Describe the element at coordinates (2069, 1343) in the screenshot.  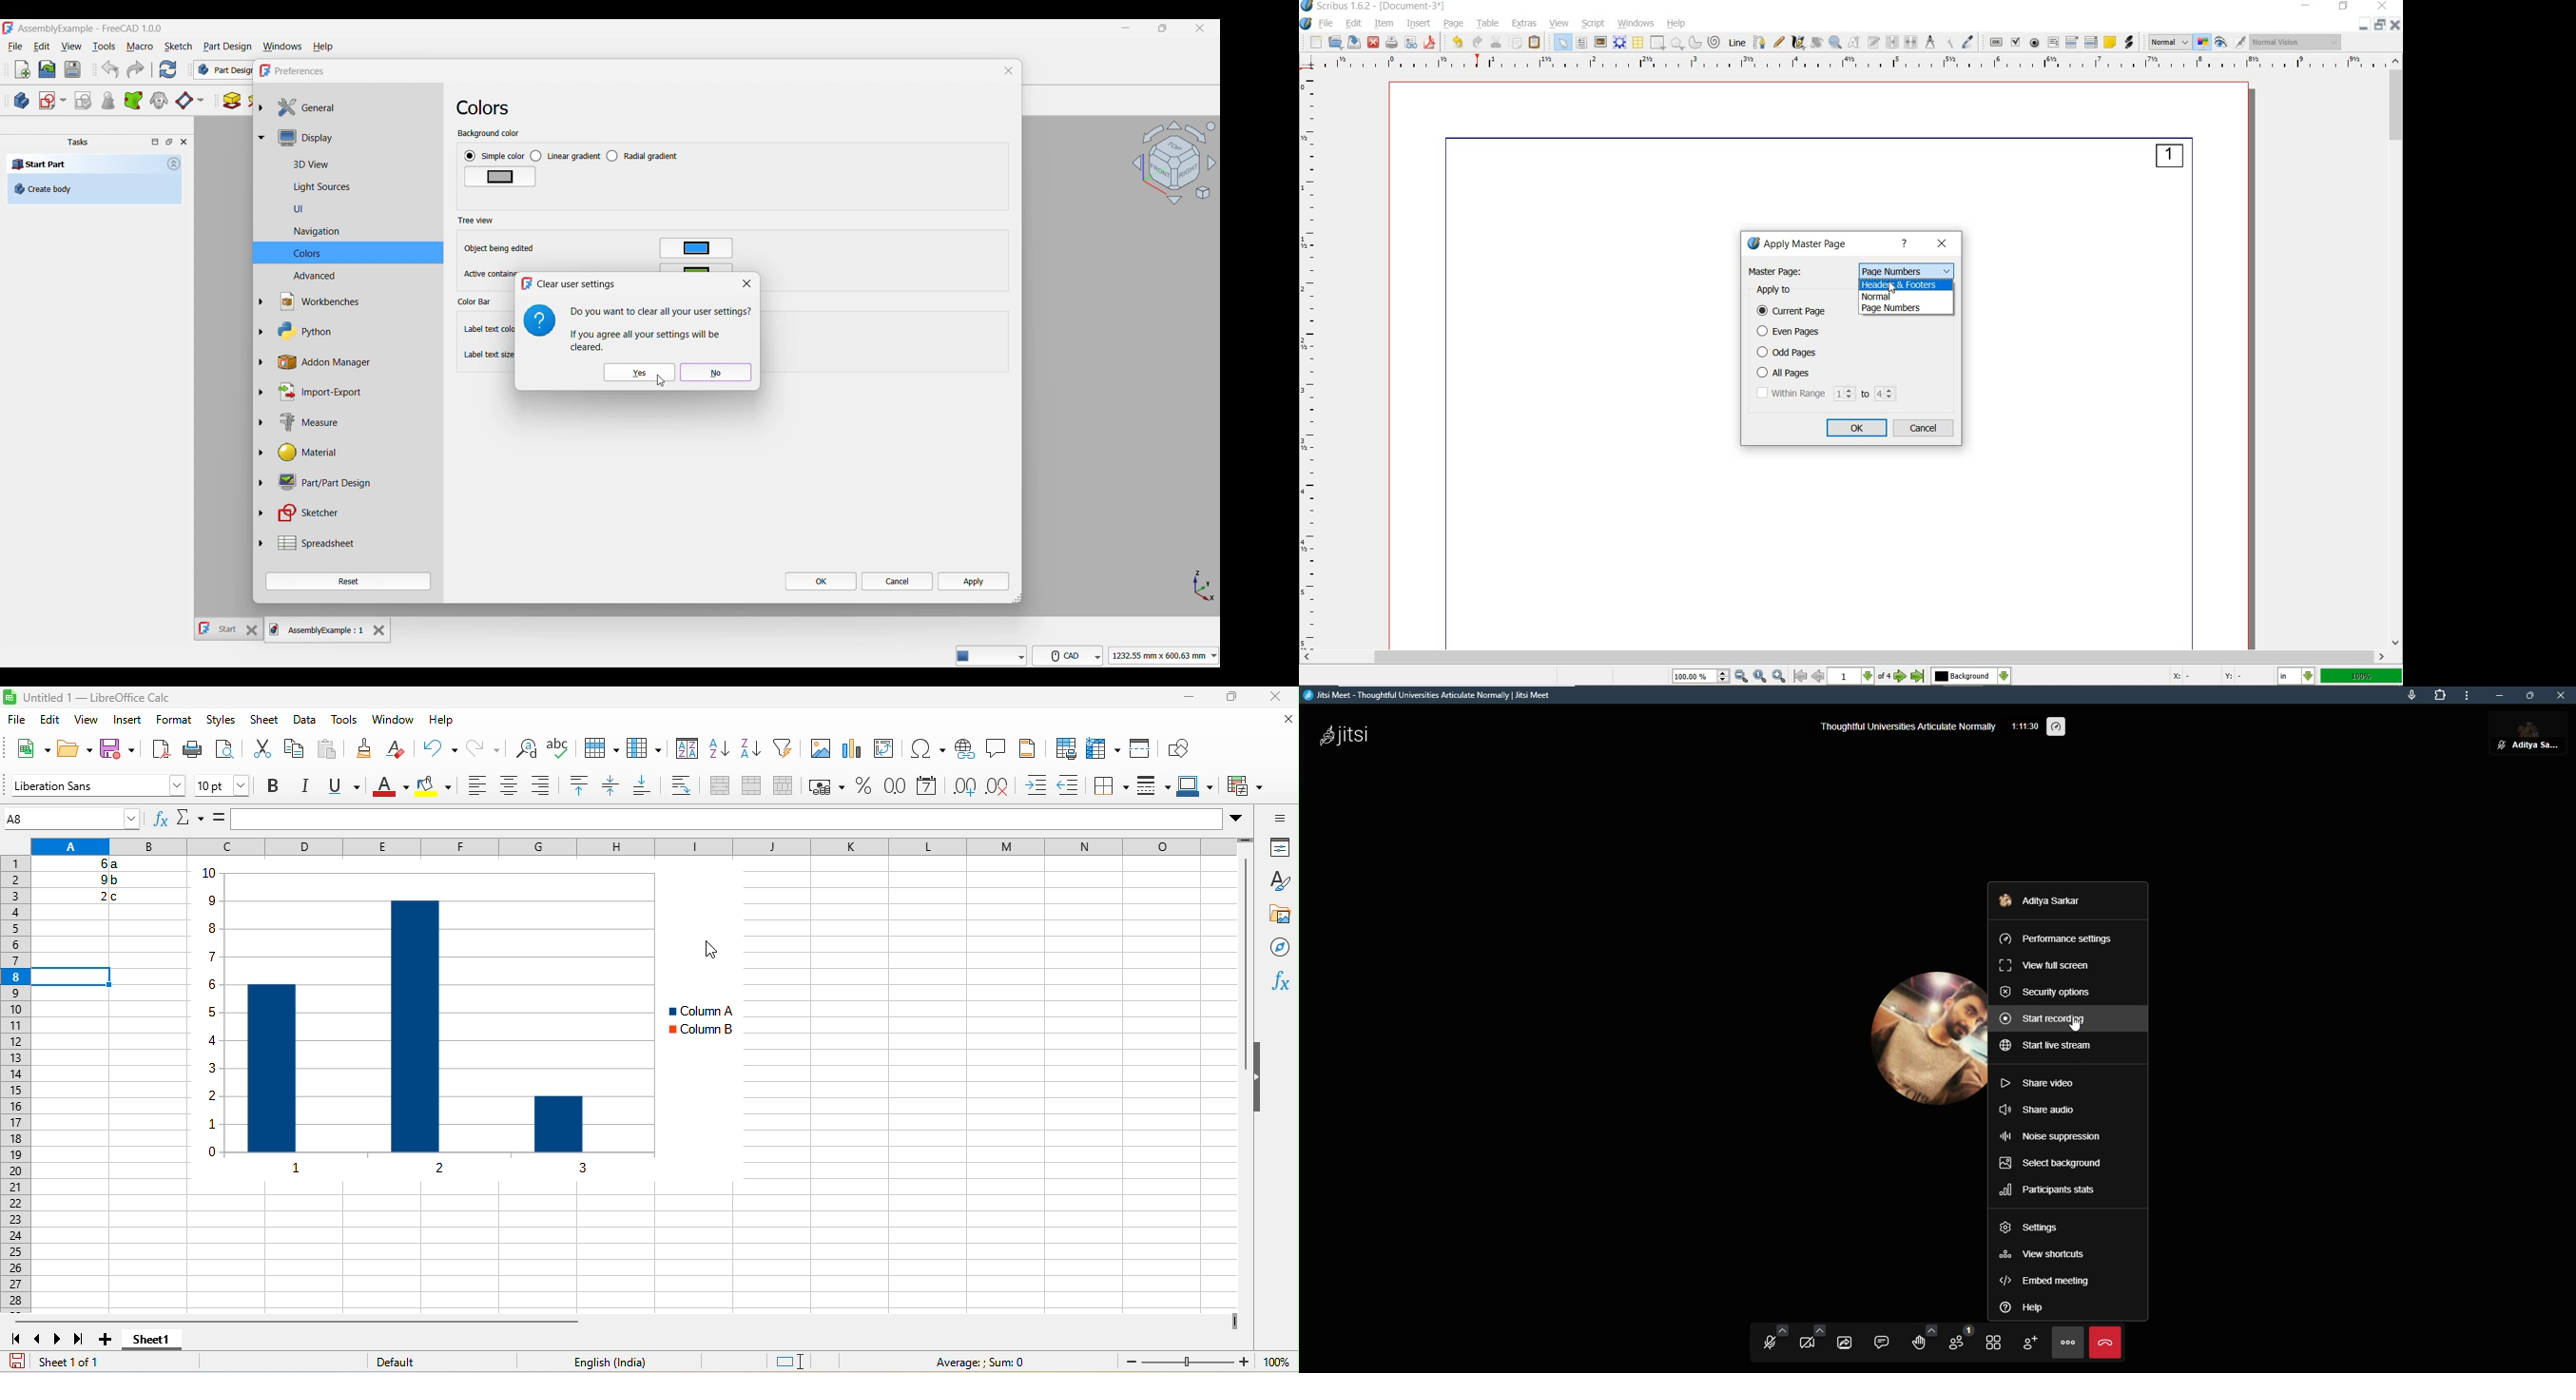
I see `more actions` at that location.